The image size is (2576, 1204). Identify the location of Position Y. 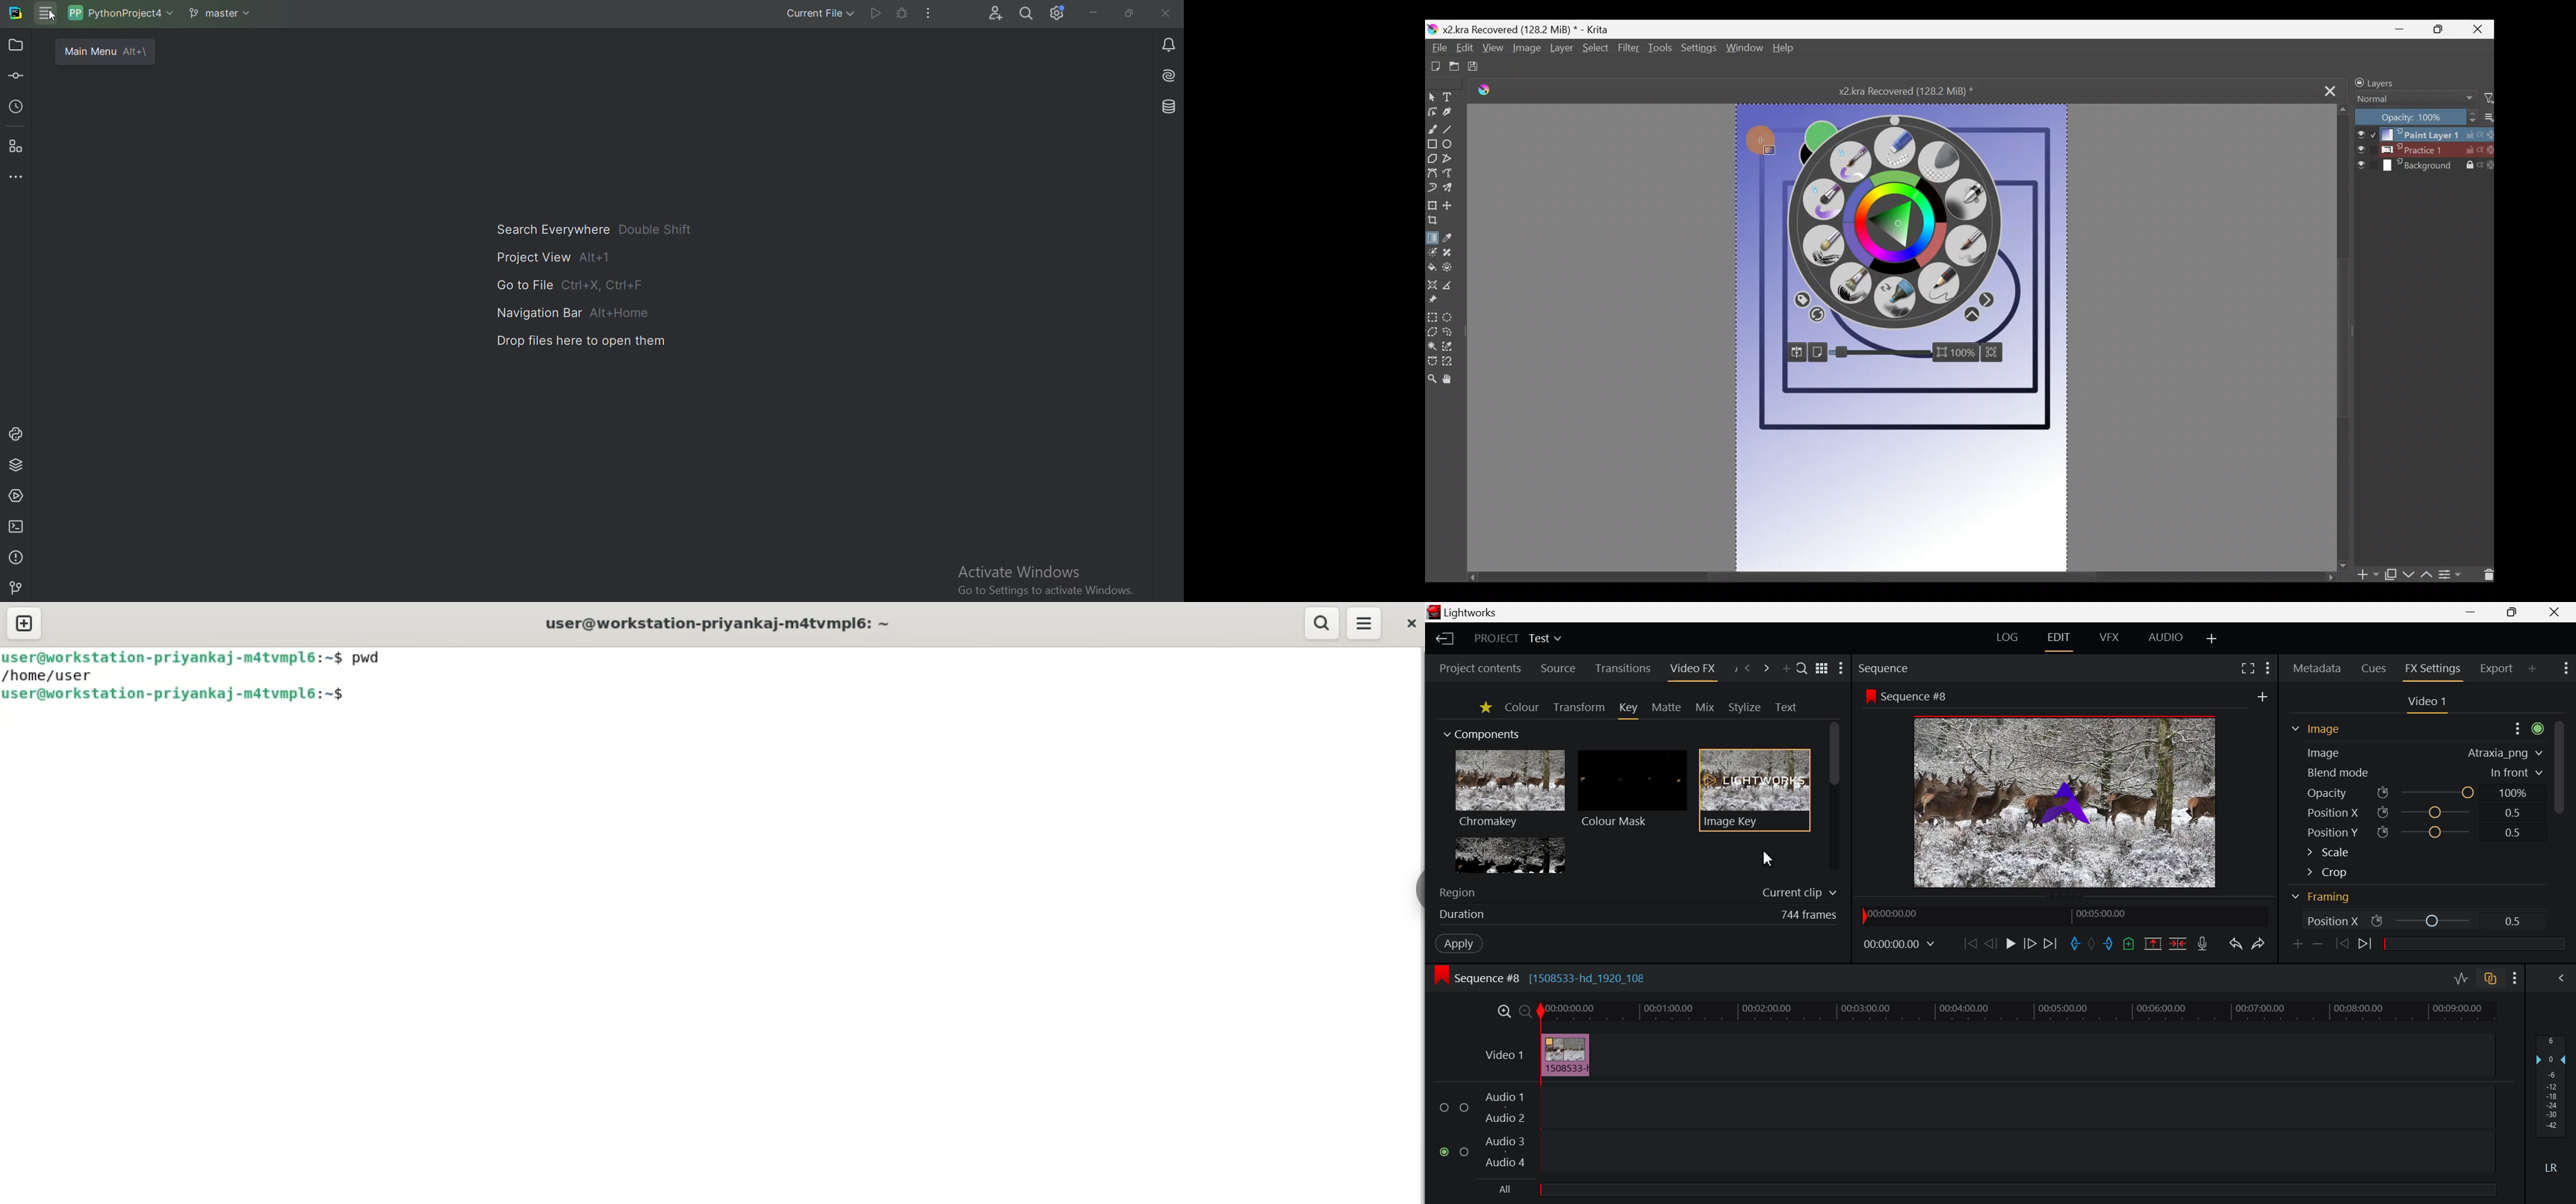
(2438, 832).